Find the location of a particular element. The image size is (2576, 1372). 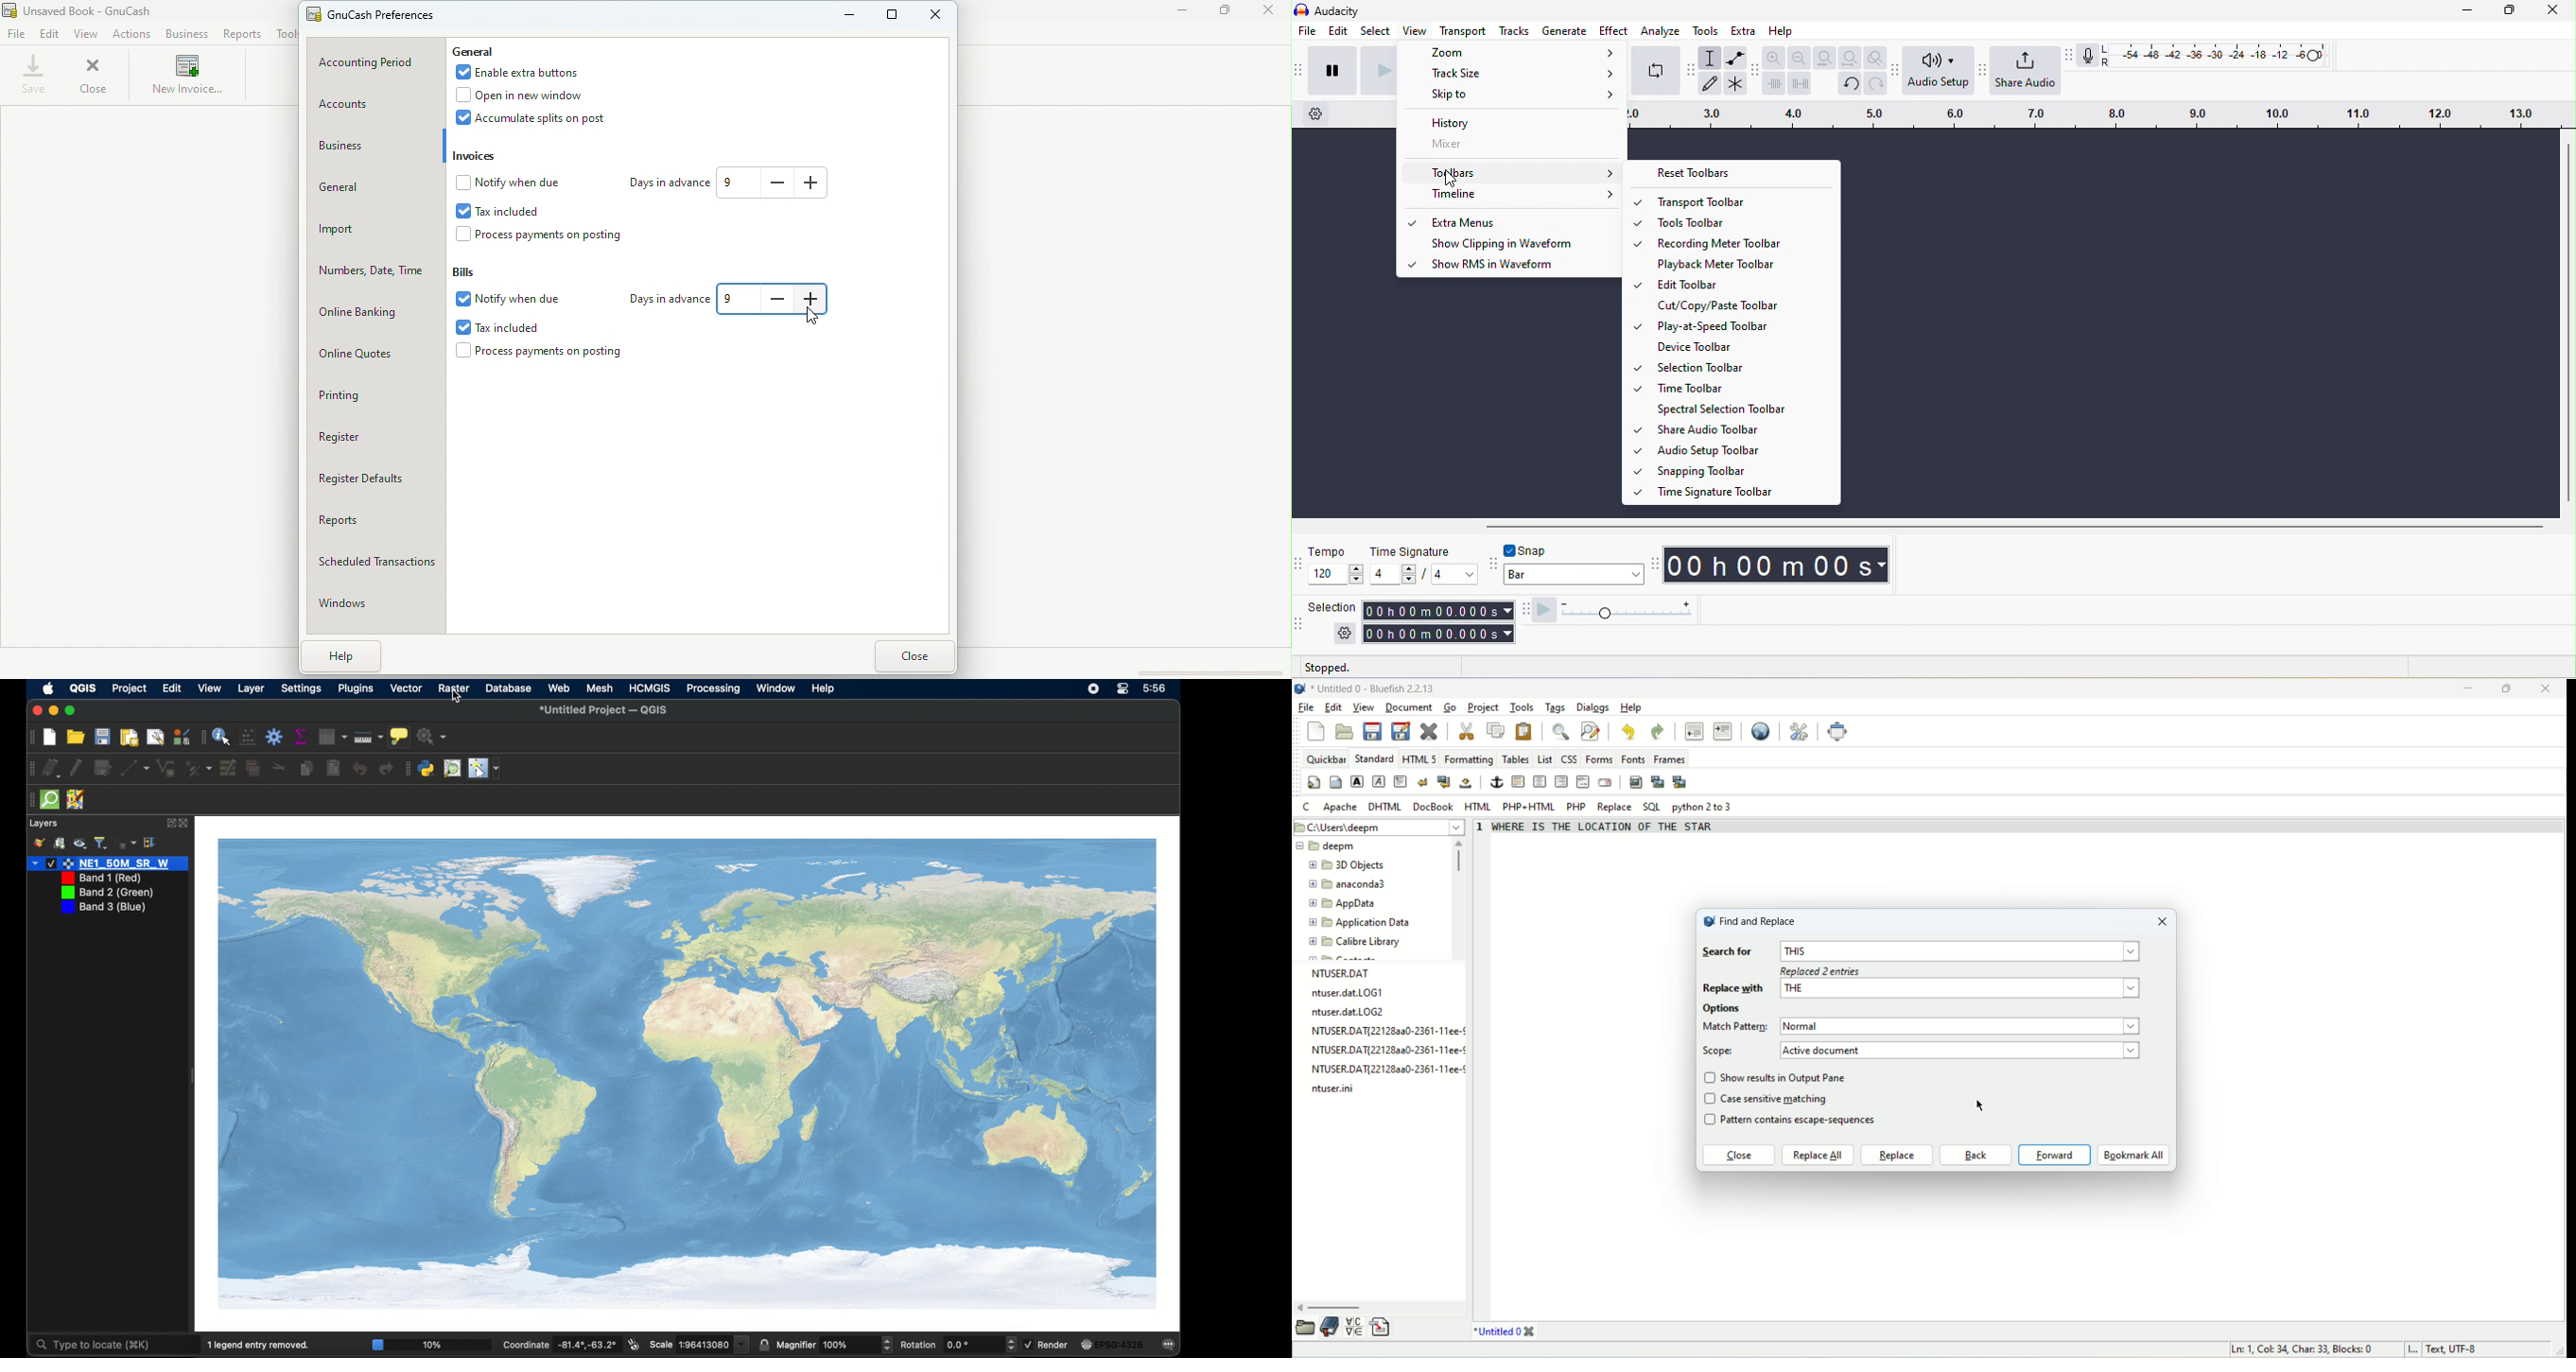

Search for this is located at coordinates (1925, 952).